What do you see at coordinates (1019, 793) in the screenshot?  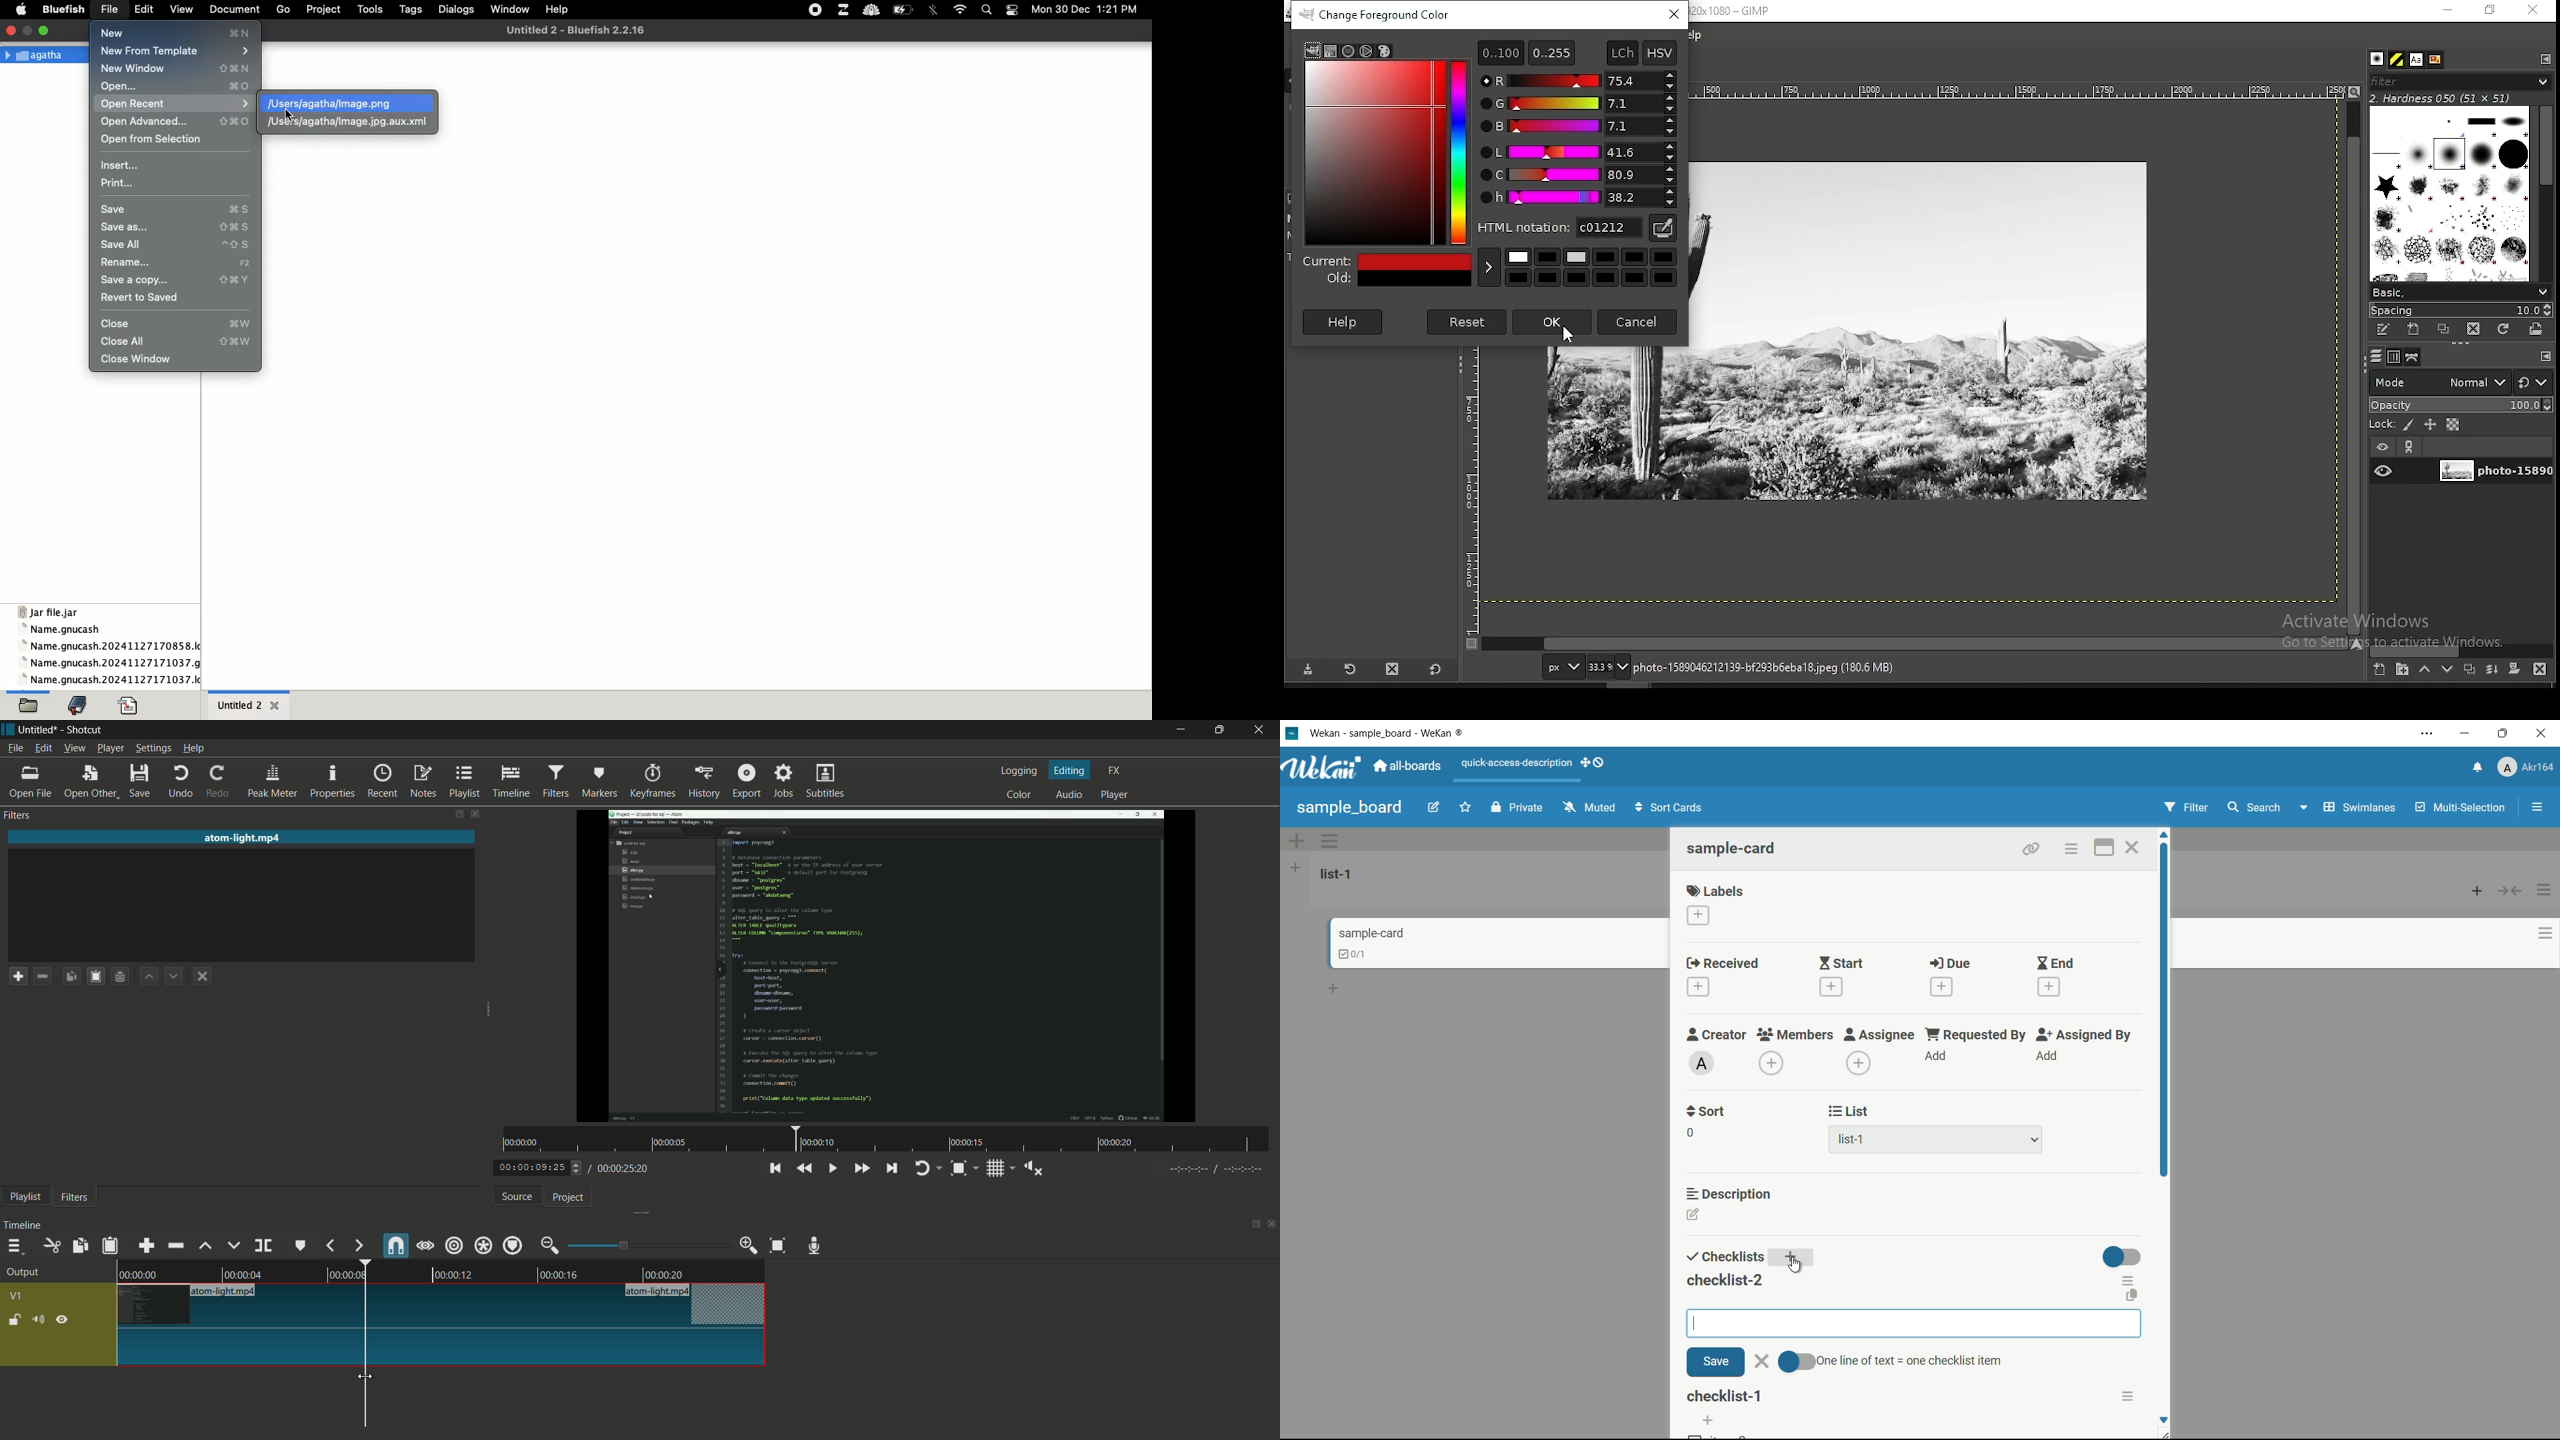 I see `color` at bounding box center [1019, 793].